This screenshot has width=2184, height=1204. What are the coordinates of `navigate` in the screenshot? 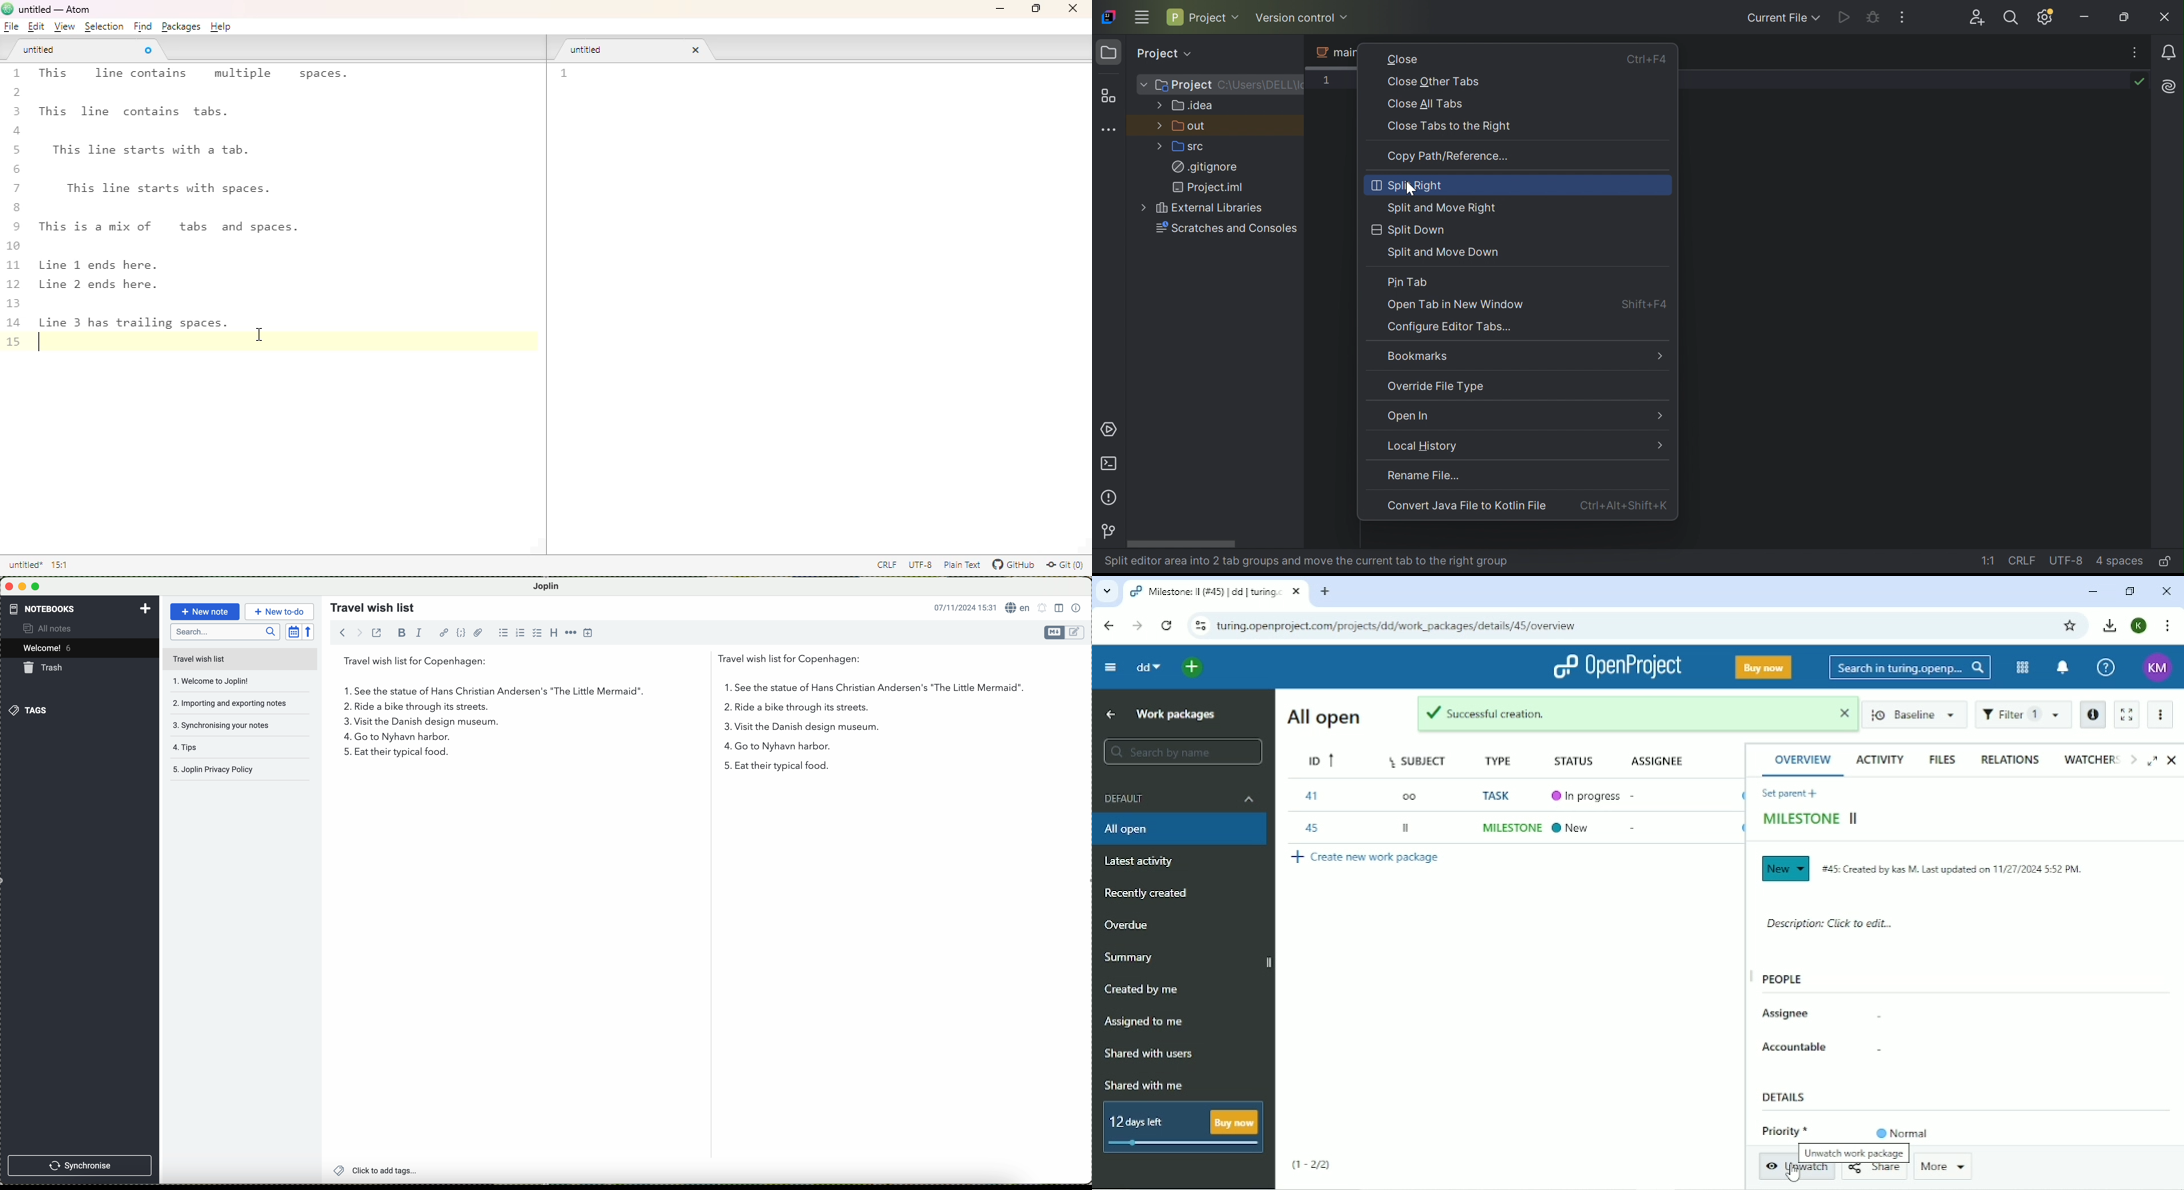 It's located at (346, 634).